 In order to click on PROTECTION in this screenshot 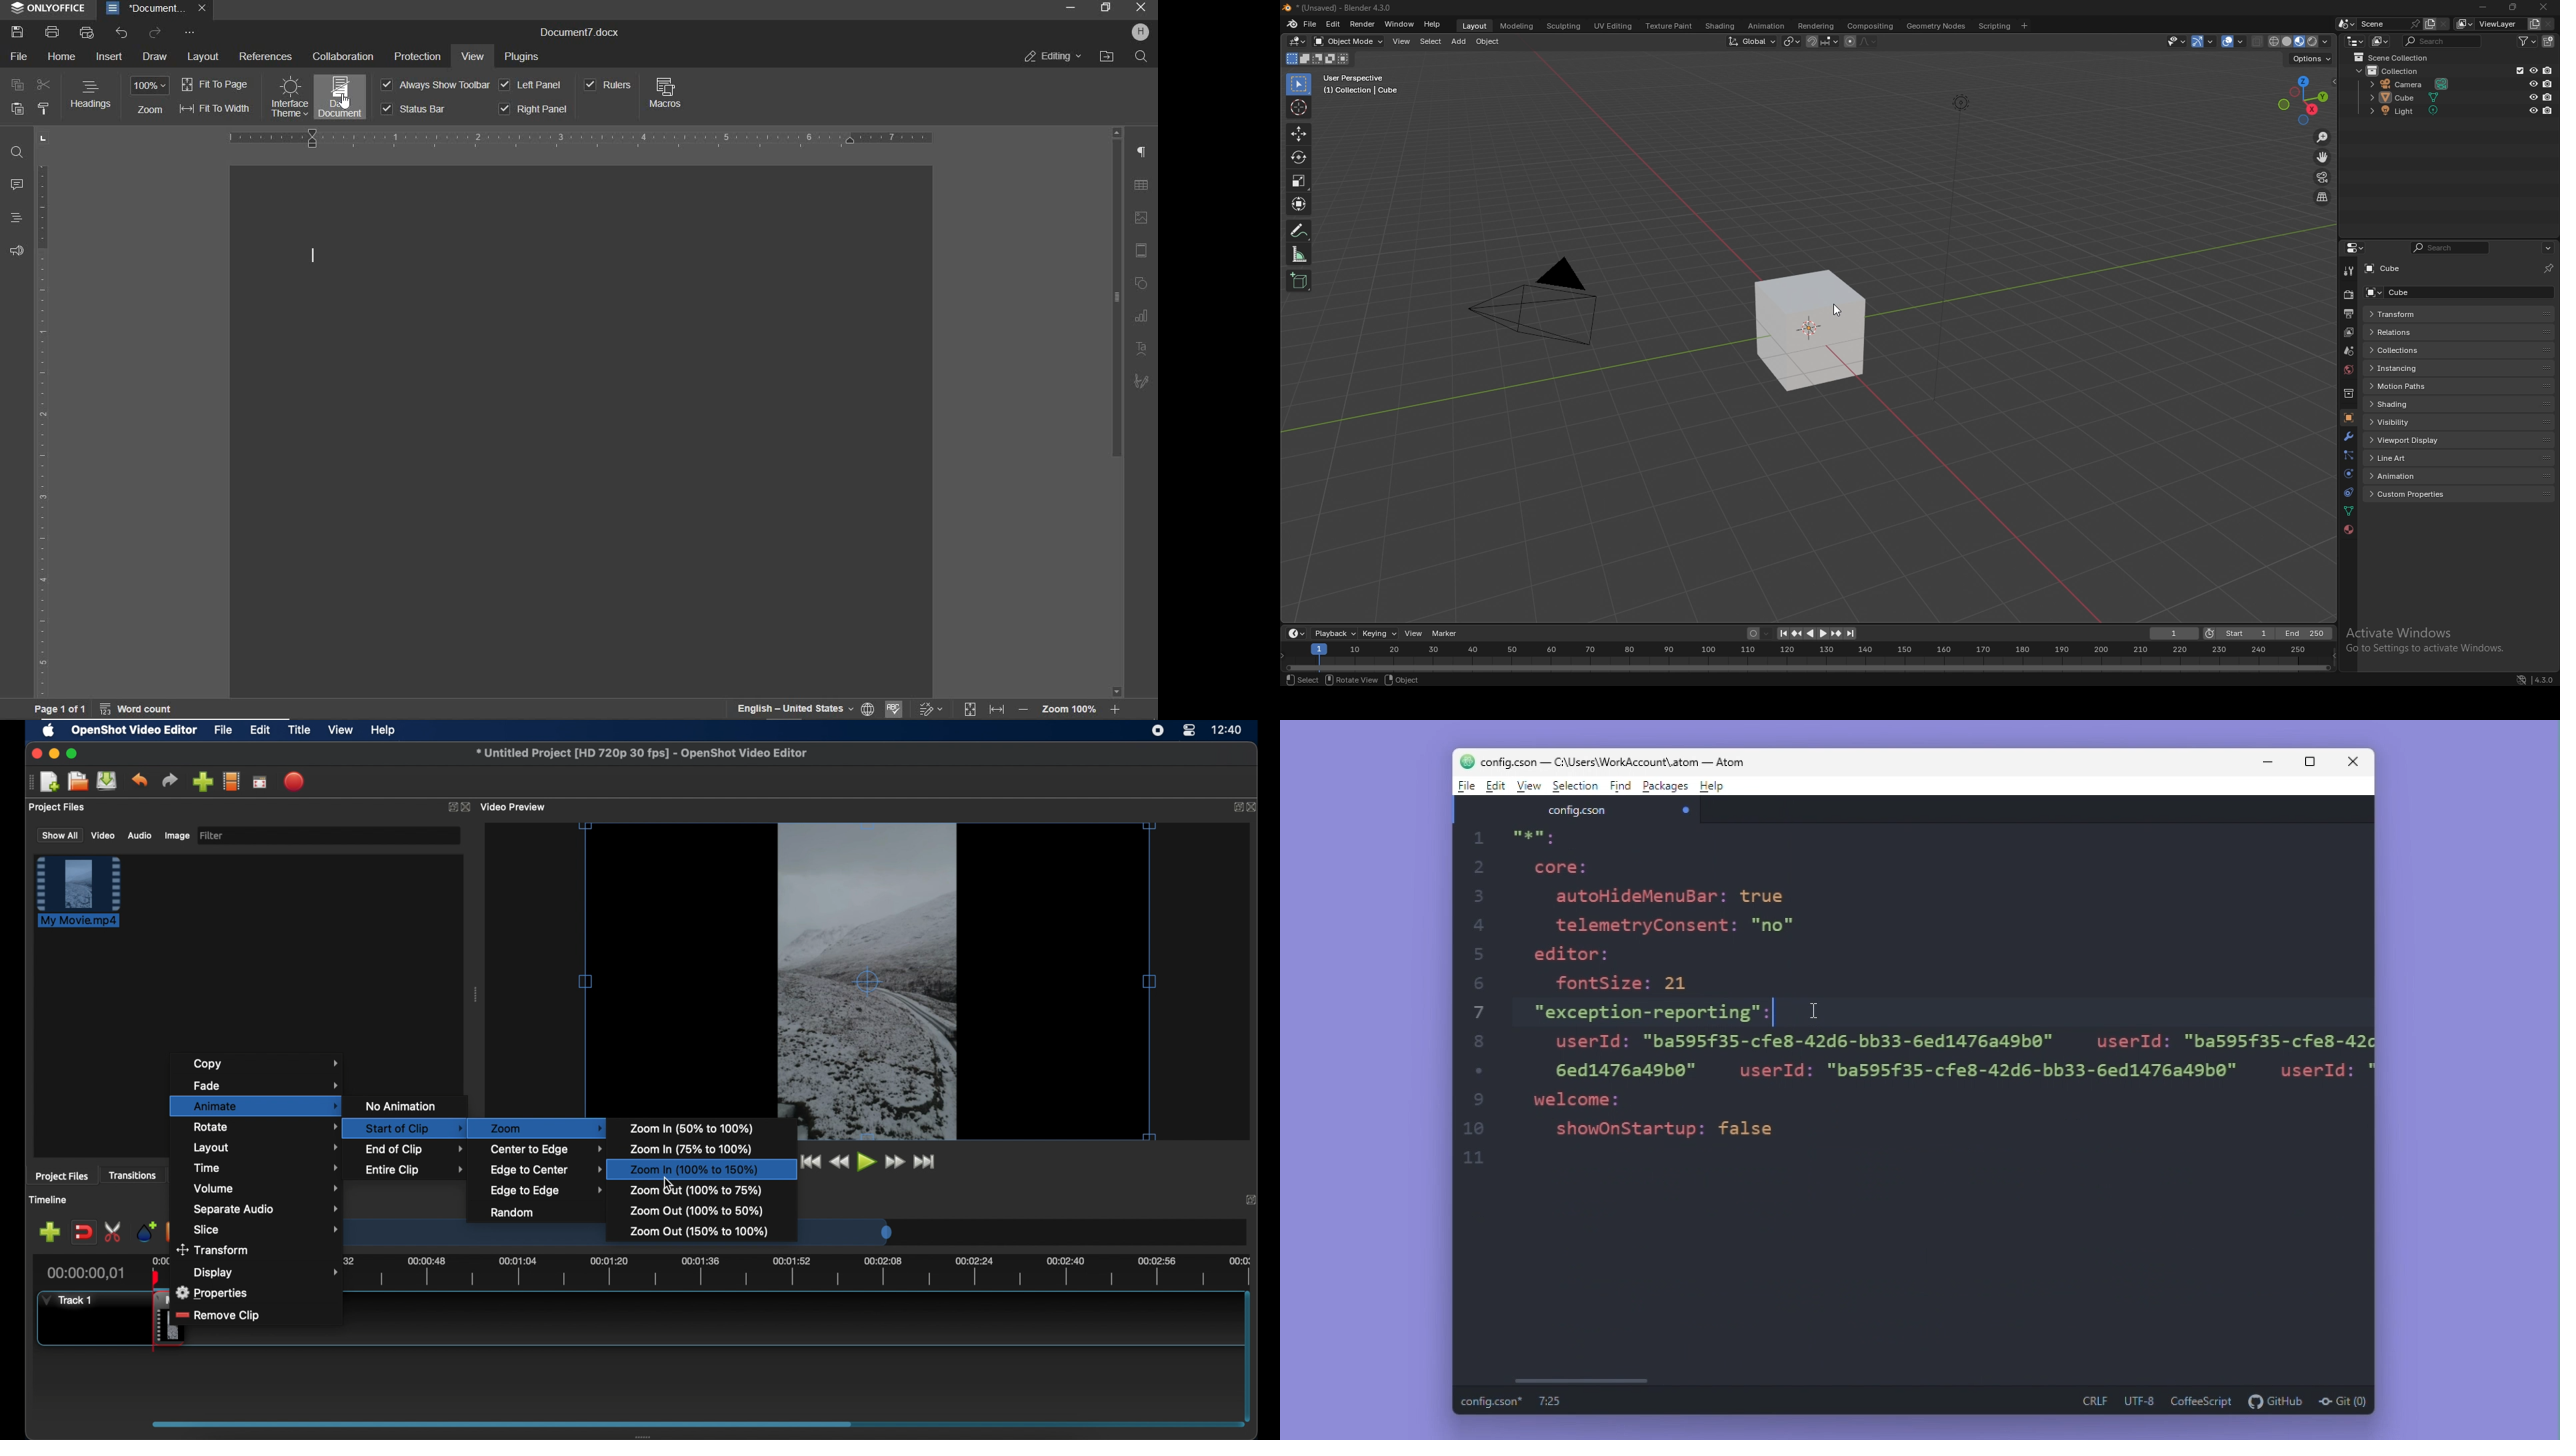, I will do `click(421, 58)`.